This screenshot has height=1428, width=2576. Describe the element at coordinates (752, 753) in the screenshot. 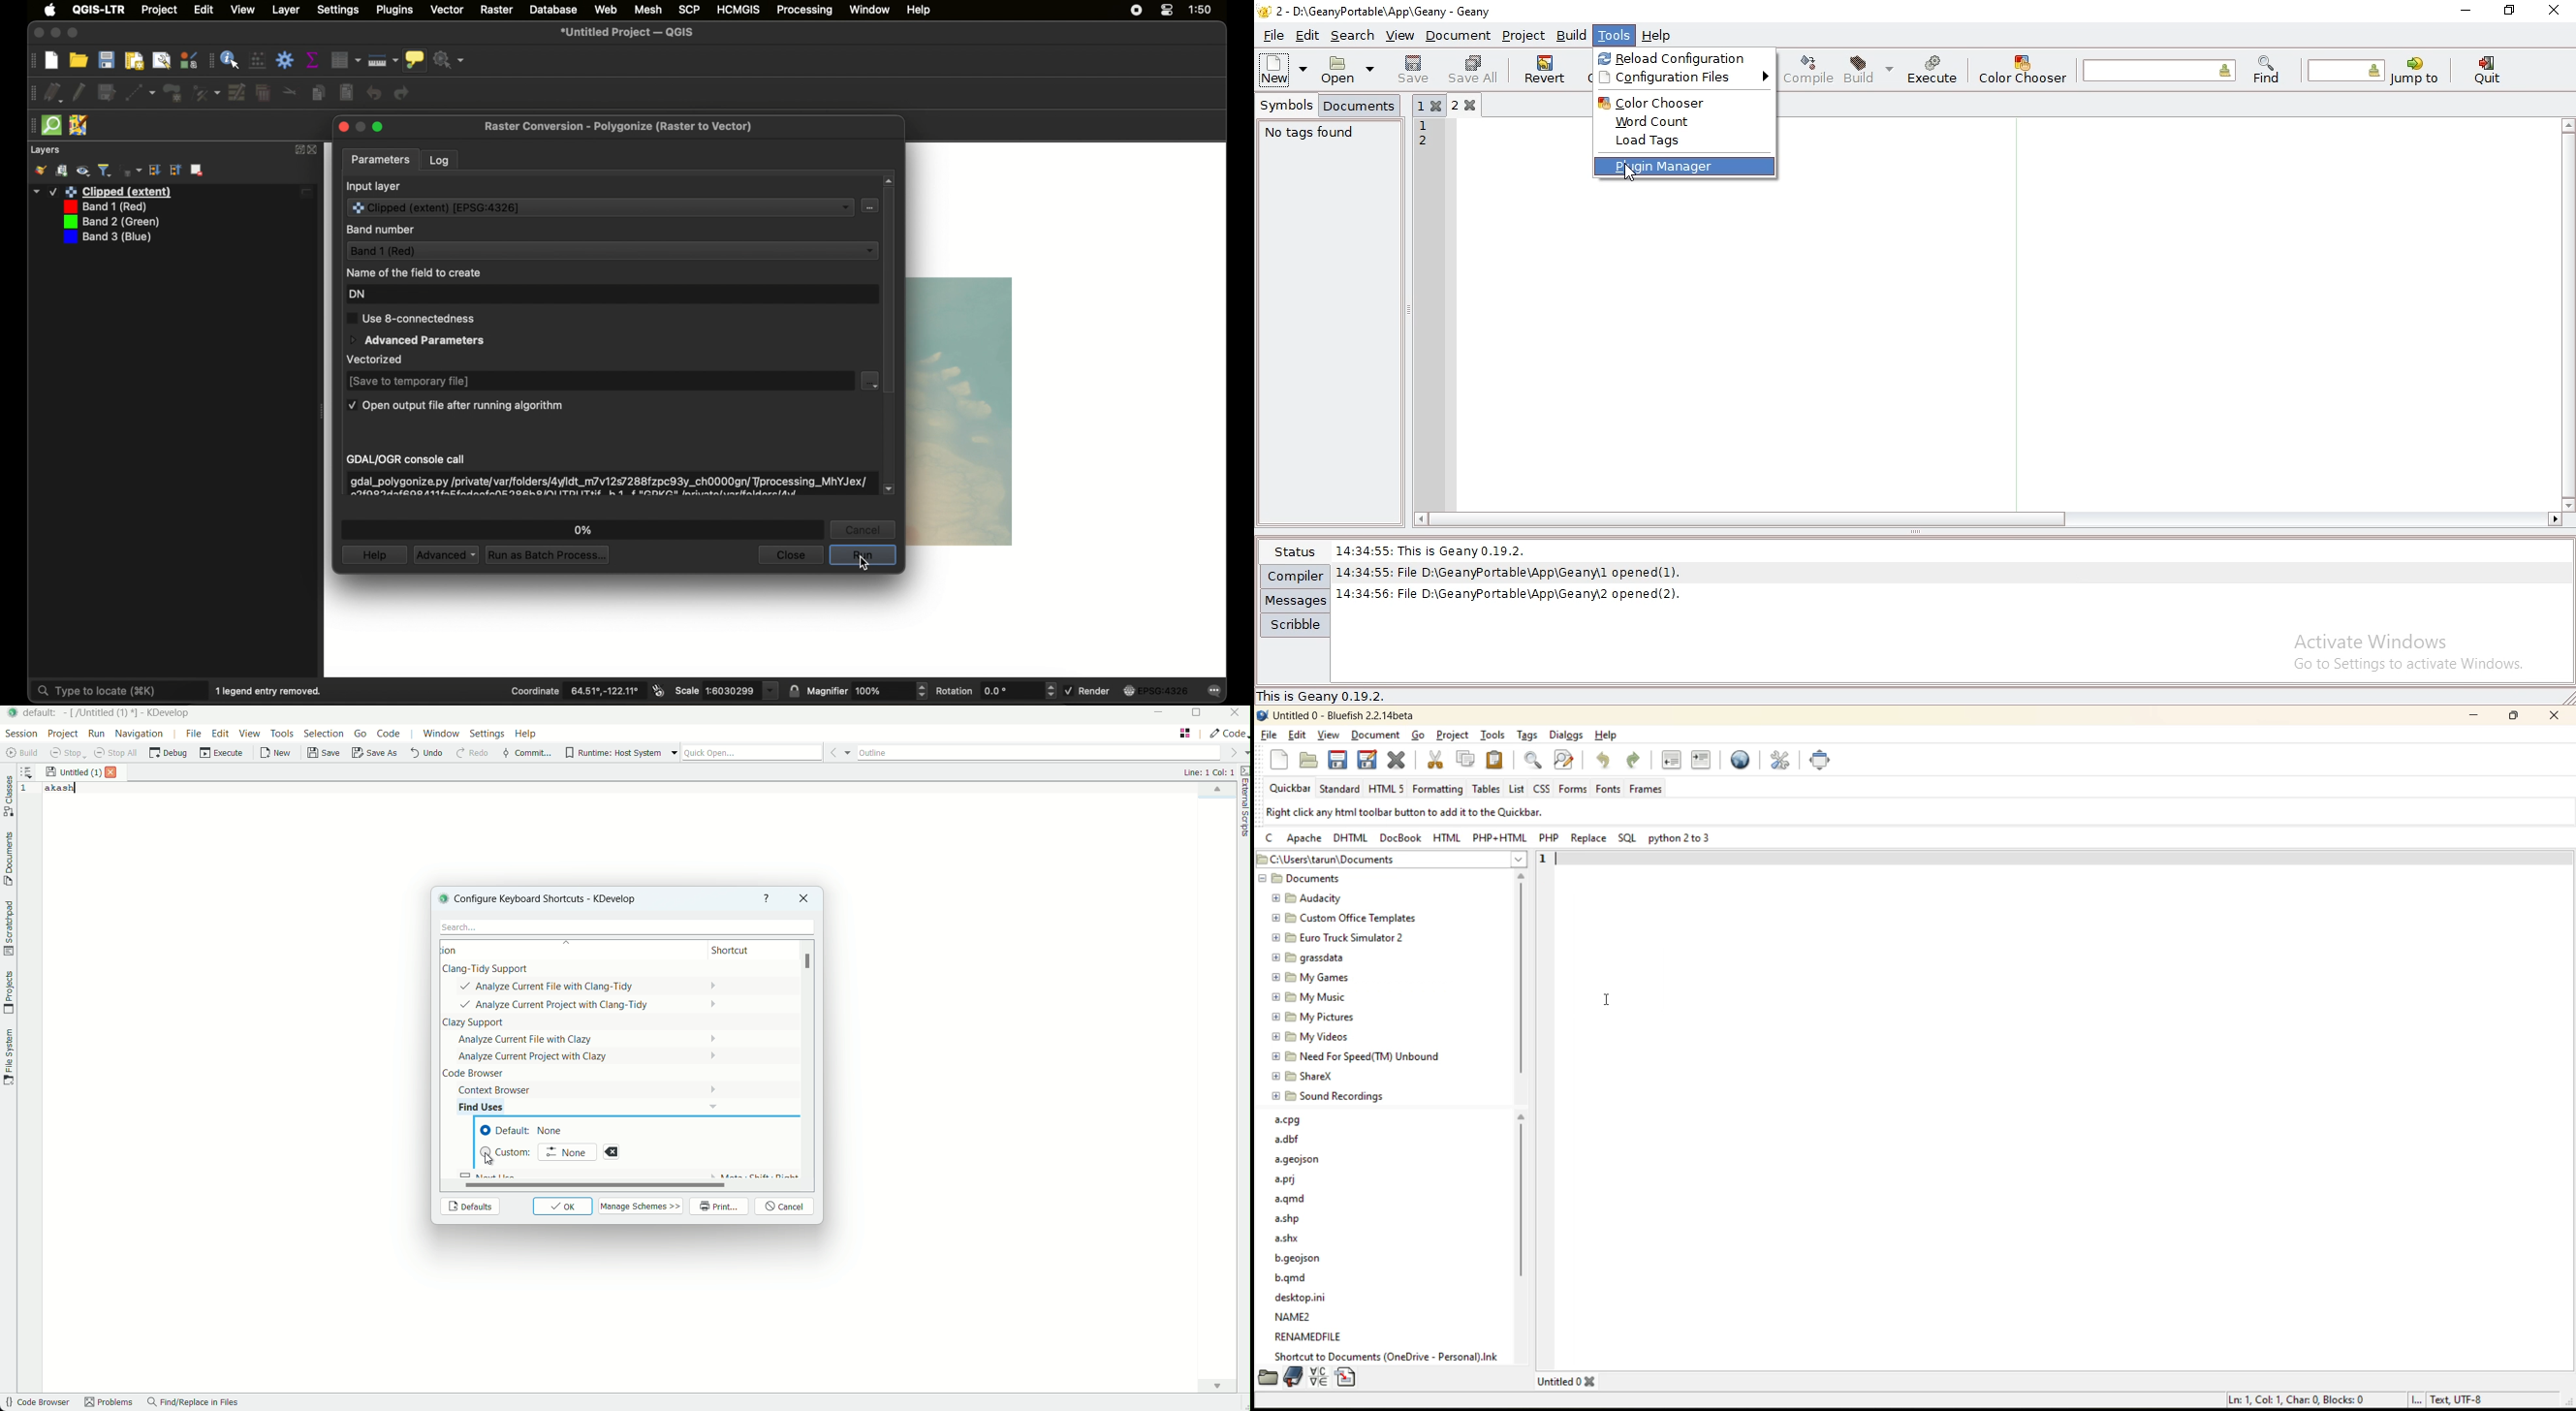

I see `quick open` at that location.